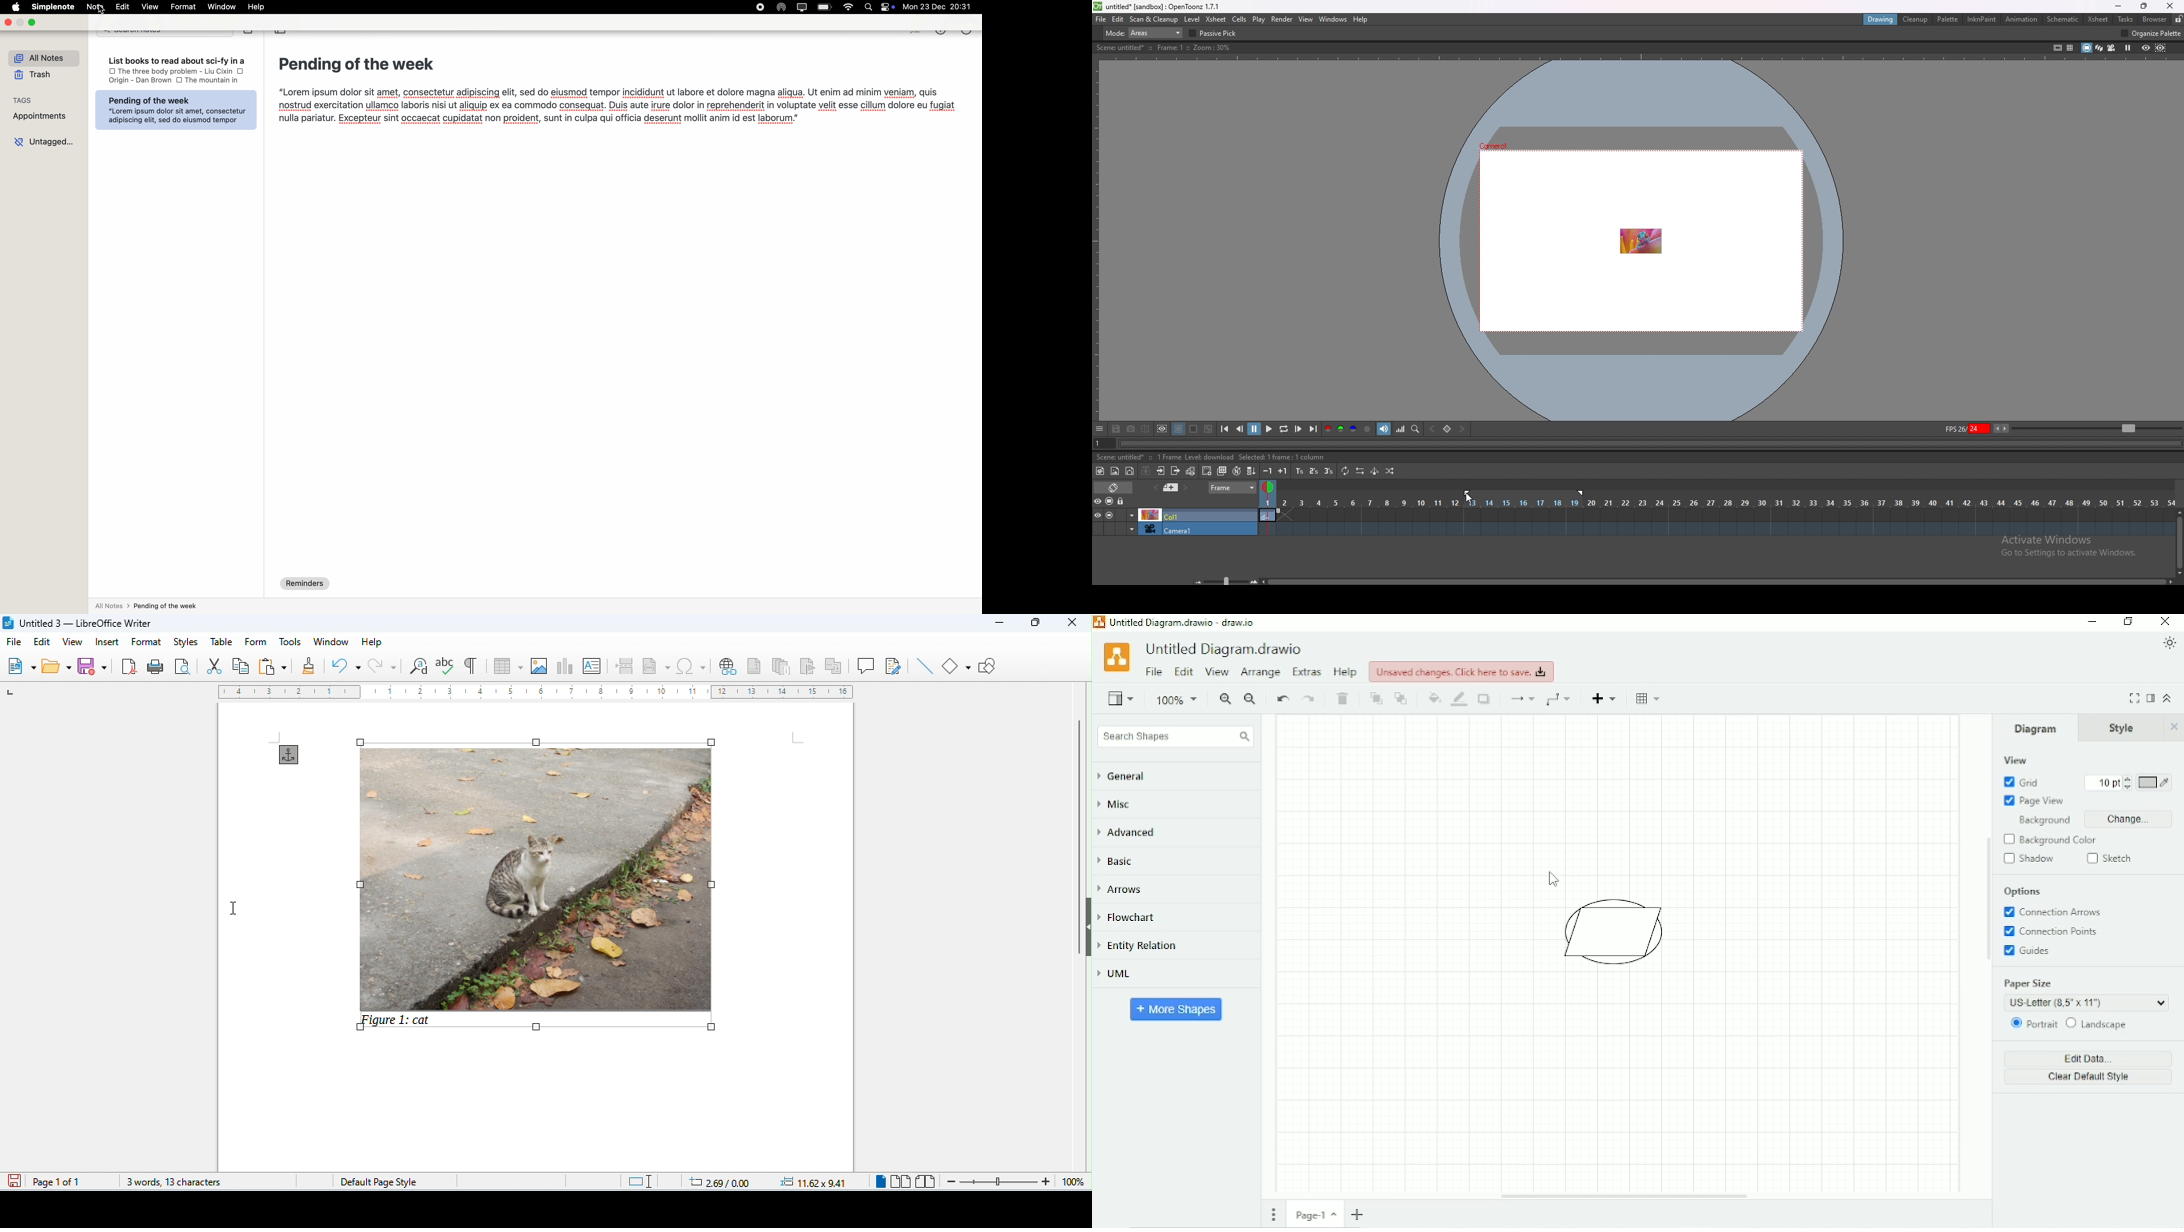 The width and height of the screenshot is (2184, 1232). What do you see at coordinates (33, 77) in the screenshot?
I see `trash` at bounding box center [33, 77].